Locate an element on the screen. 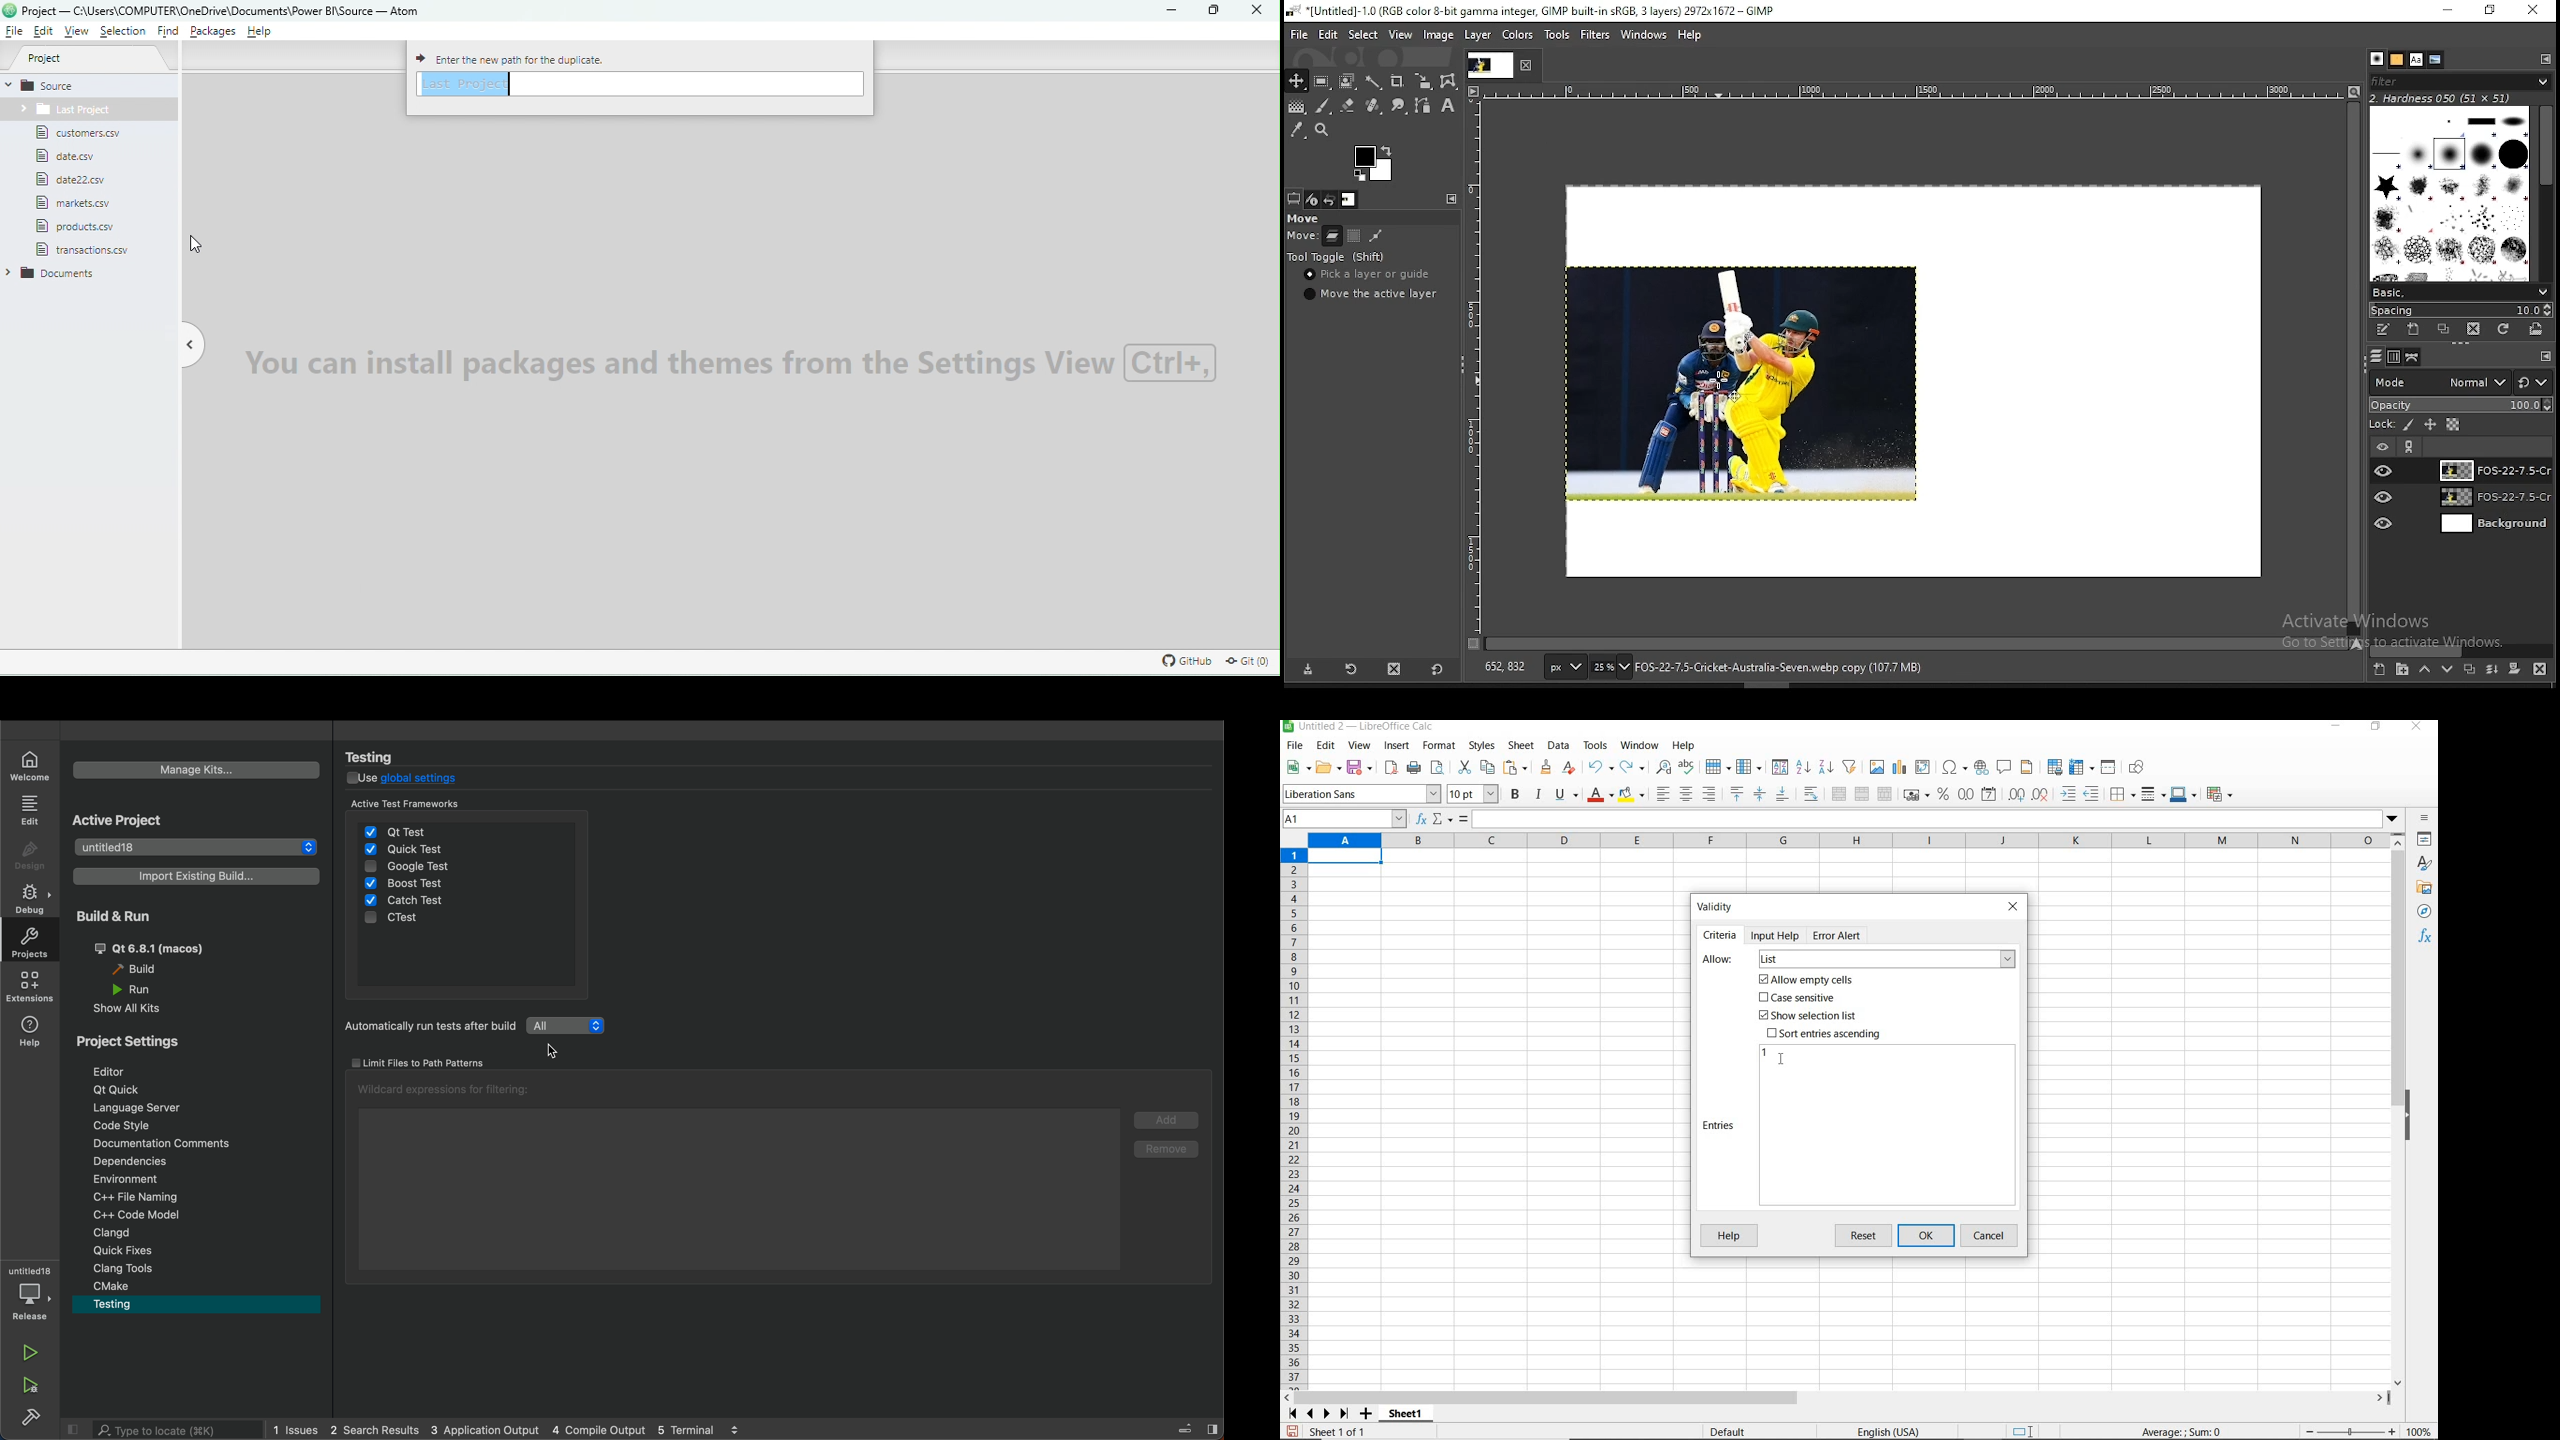  cursor is located at coordinates (1783, 1059).